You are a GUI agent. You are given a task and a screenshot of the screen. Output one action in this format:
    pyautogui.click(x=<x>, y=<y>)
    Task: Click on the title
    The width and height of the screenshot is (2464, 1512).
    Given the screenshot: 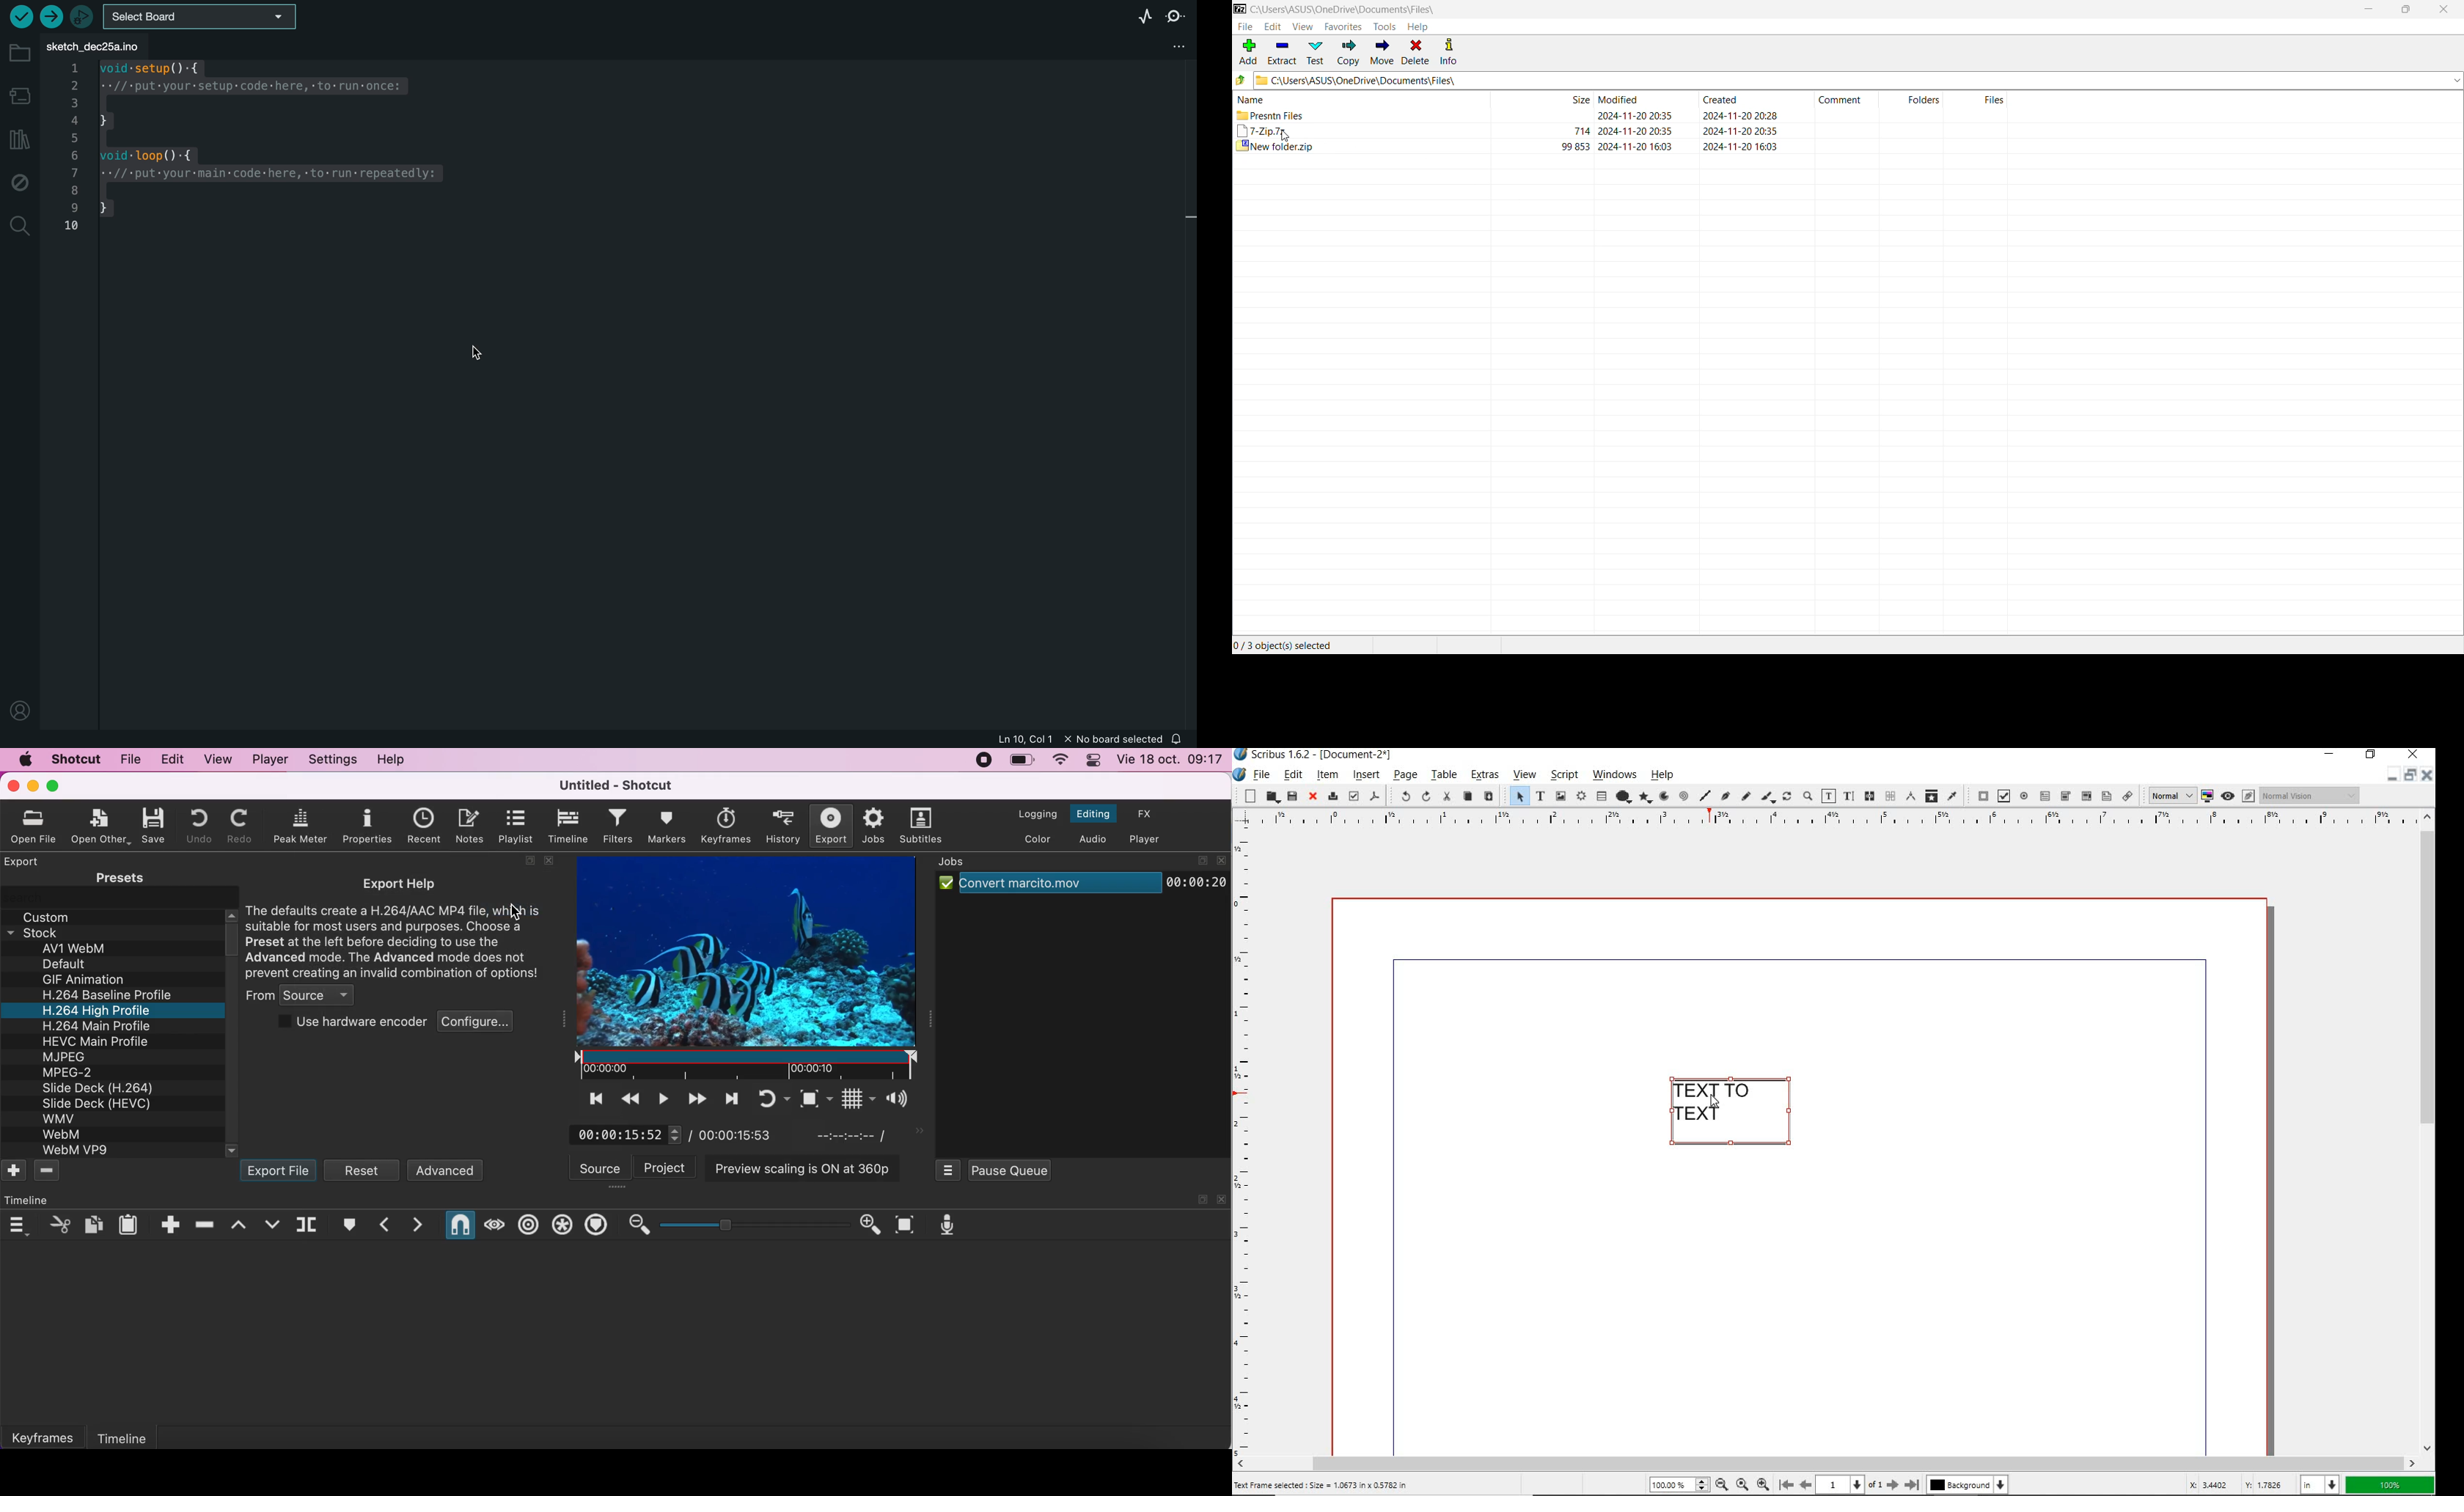 What is the action you would take?
    pyautogui.click(x=612, y=785)
    